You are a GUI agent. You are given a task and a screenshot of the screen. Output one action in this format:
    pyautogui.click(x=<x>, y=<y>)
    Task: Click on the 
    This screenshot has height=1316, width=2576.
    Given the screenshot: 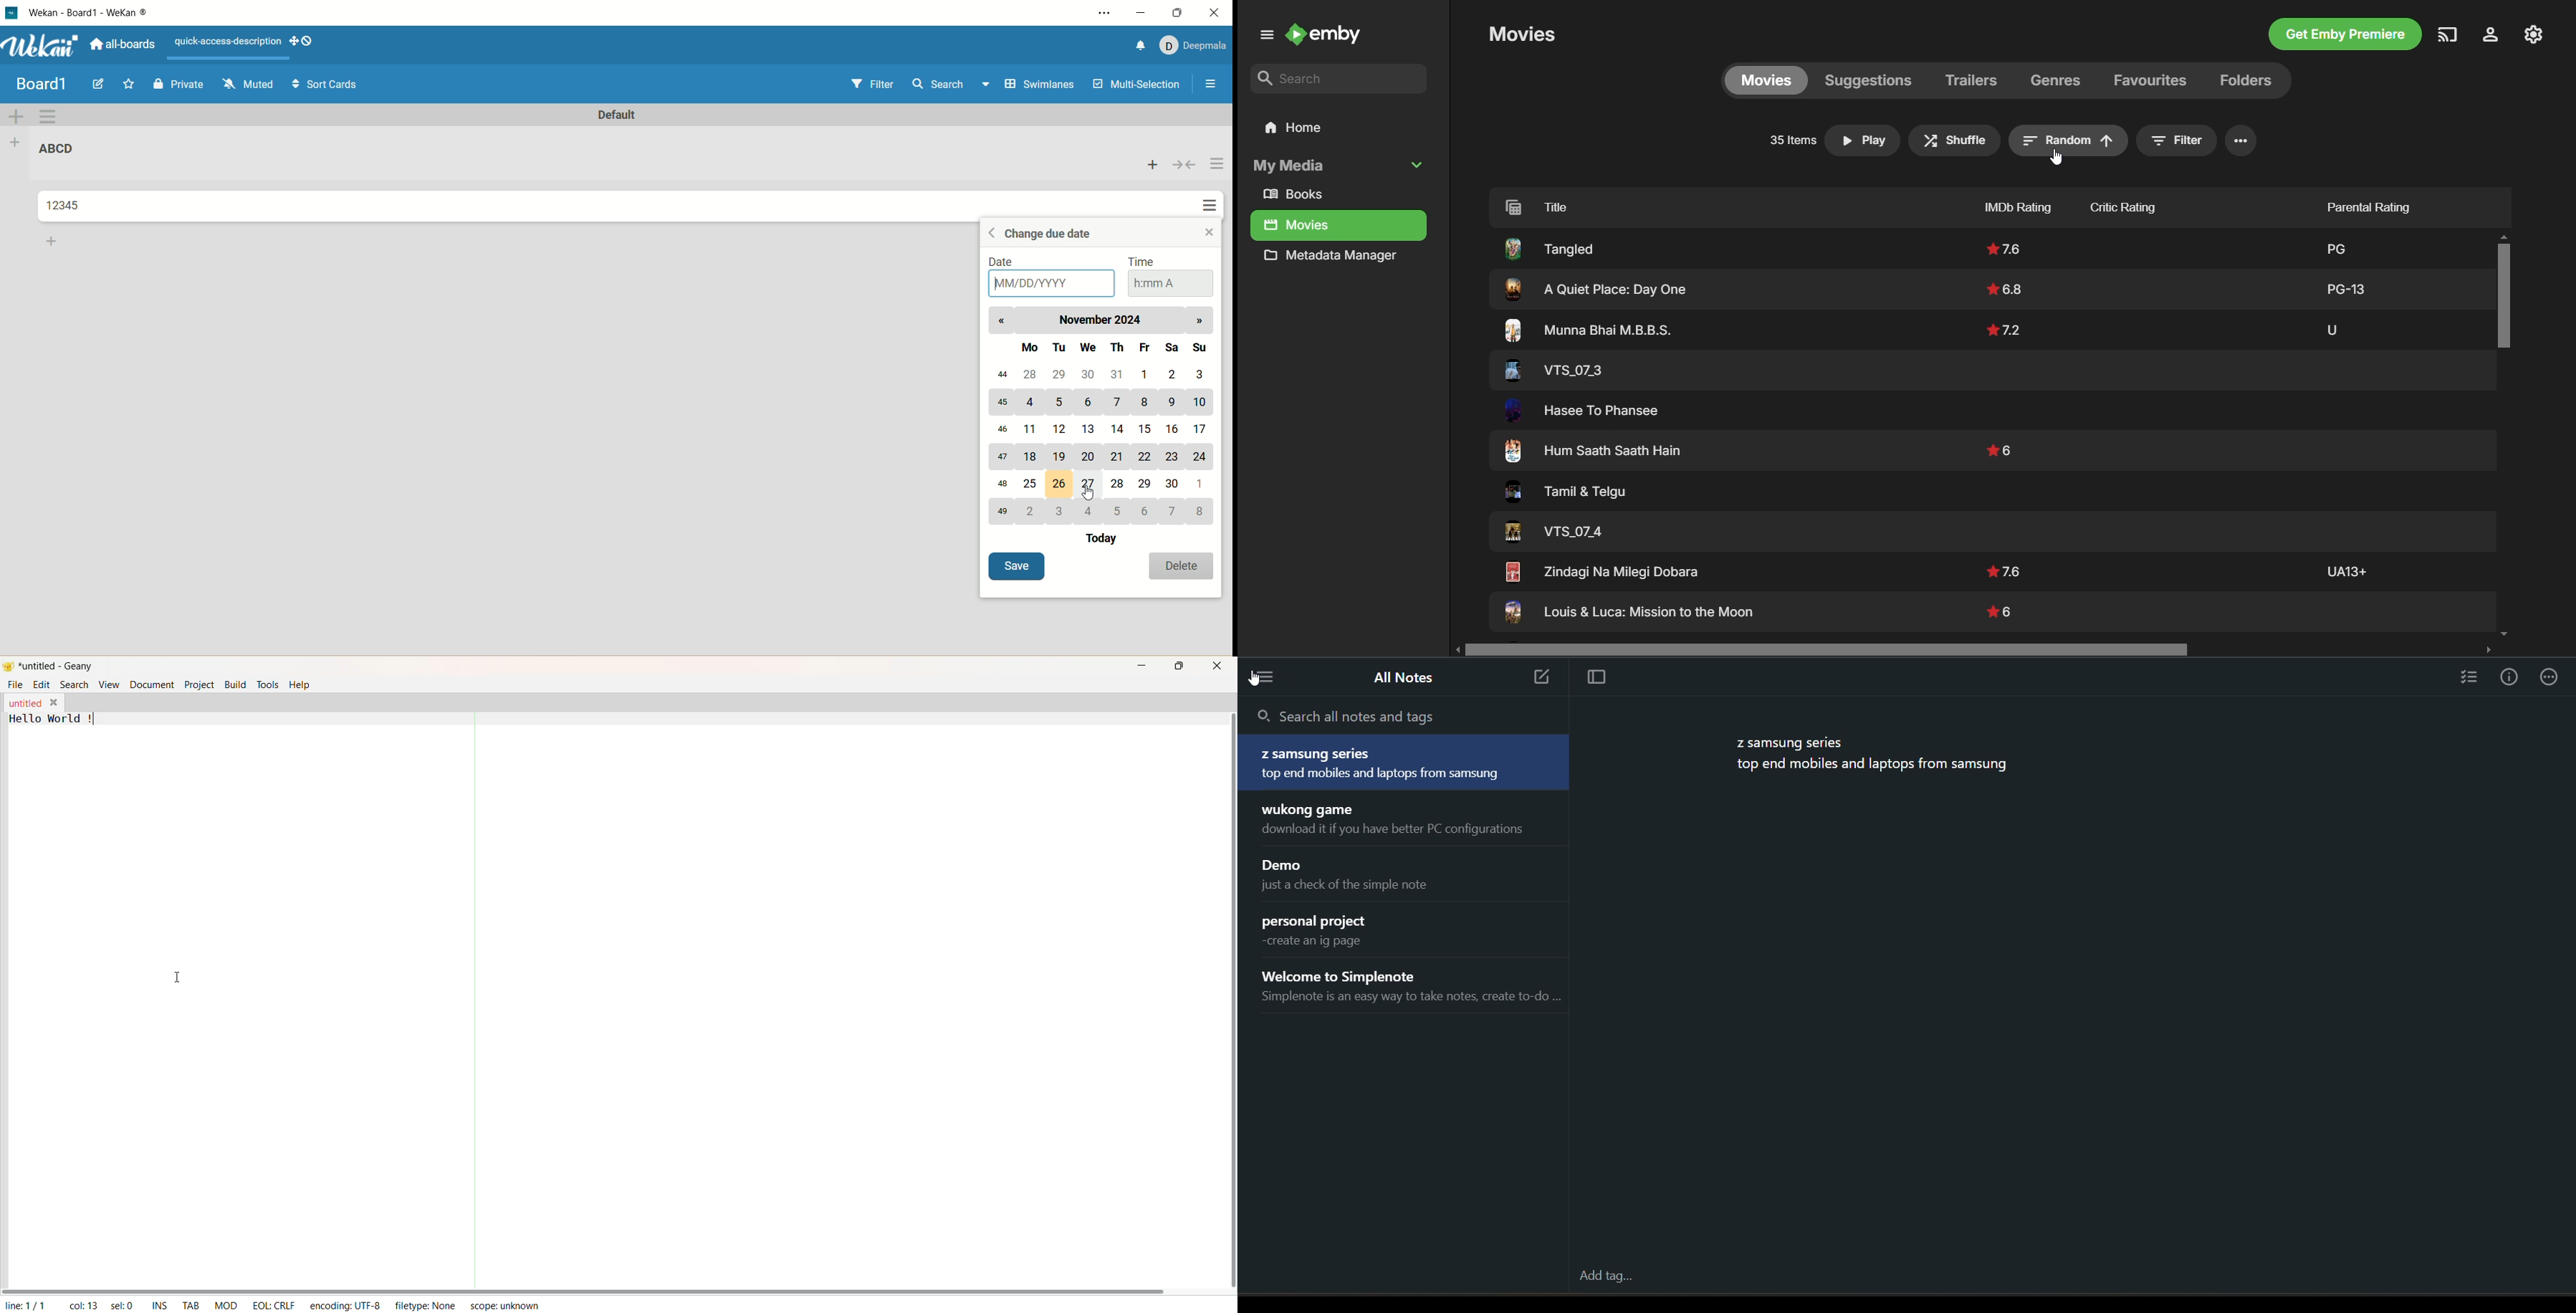 What is the action you would take?
    pyautogui.click(x=2331, y=328)
    